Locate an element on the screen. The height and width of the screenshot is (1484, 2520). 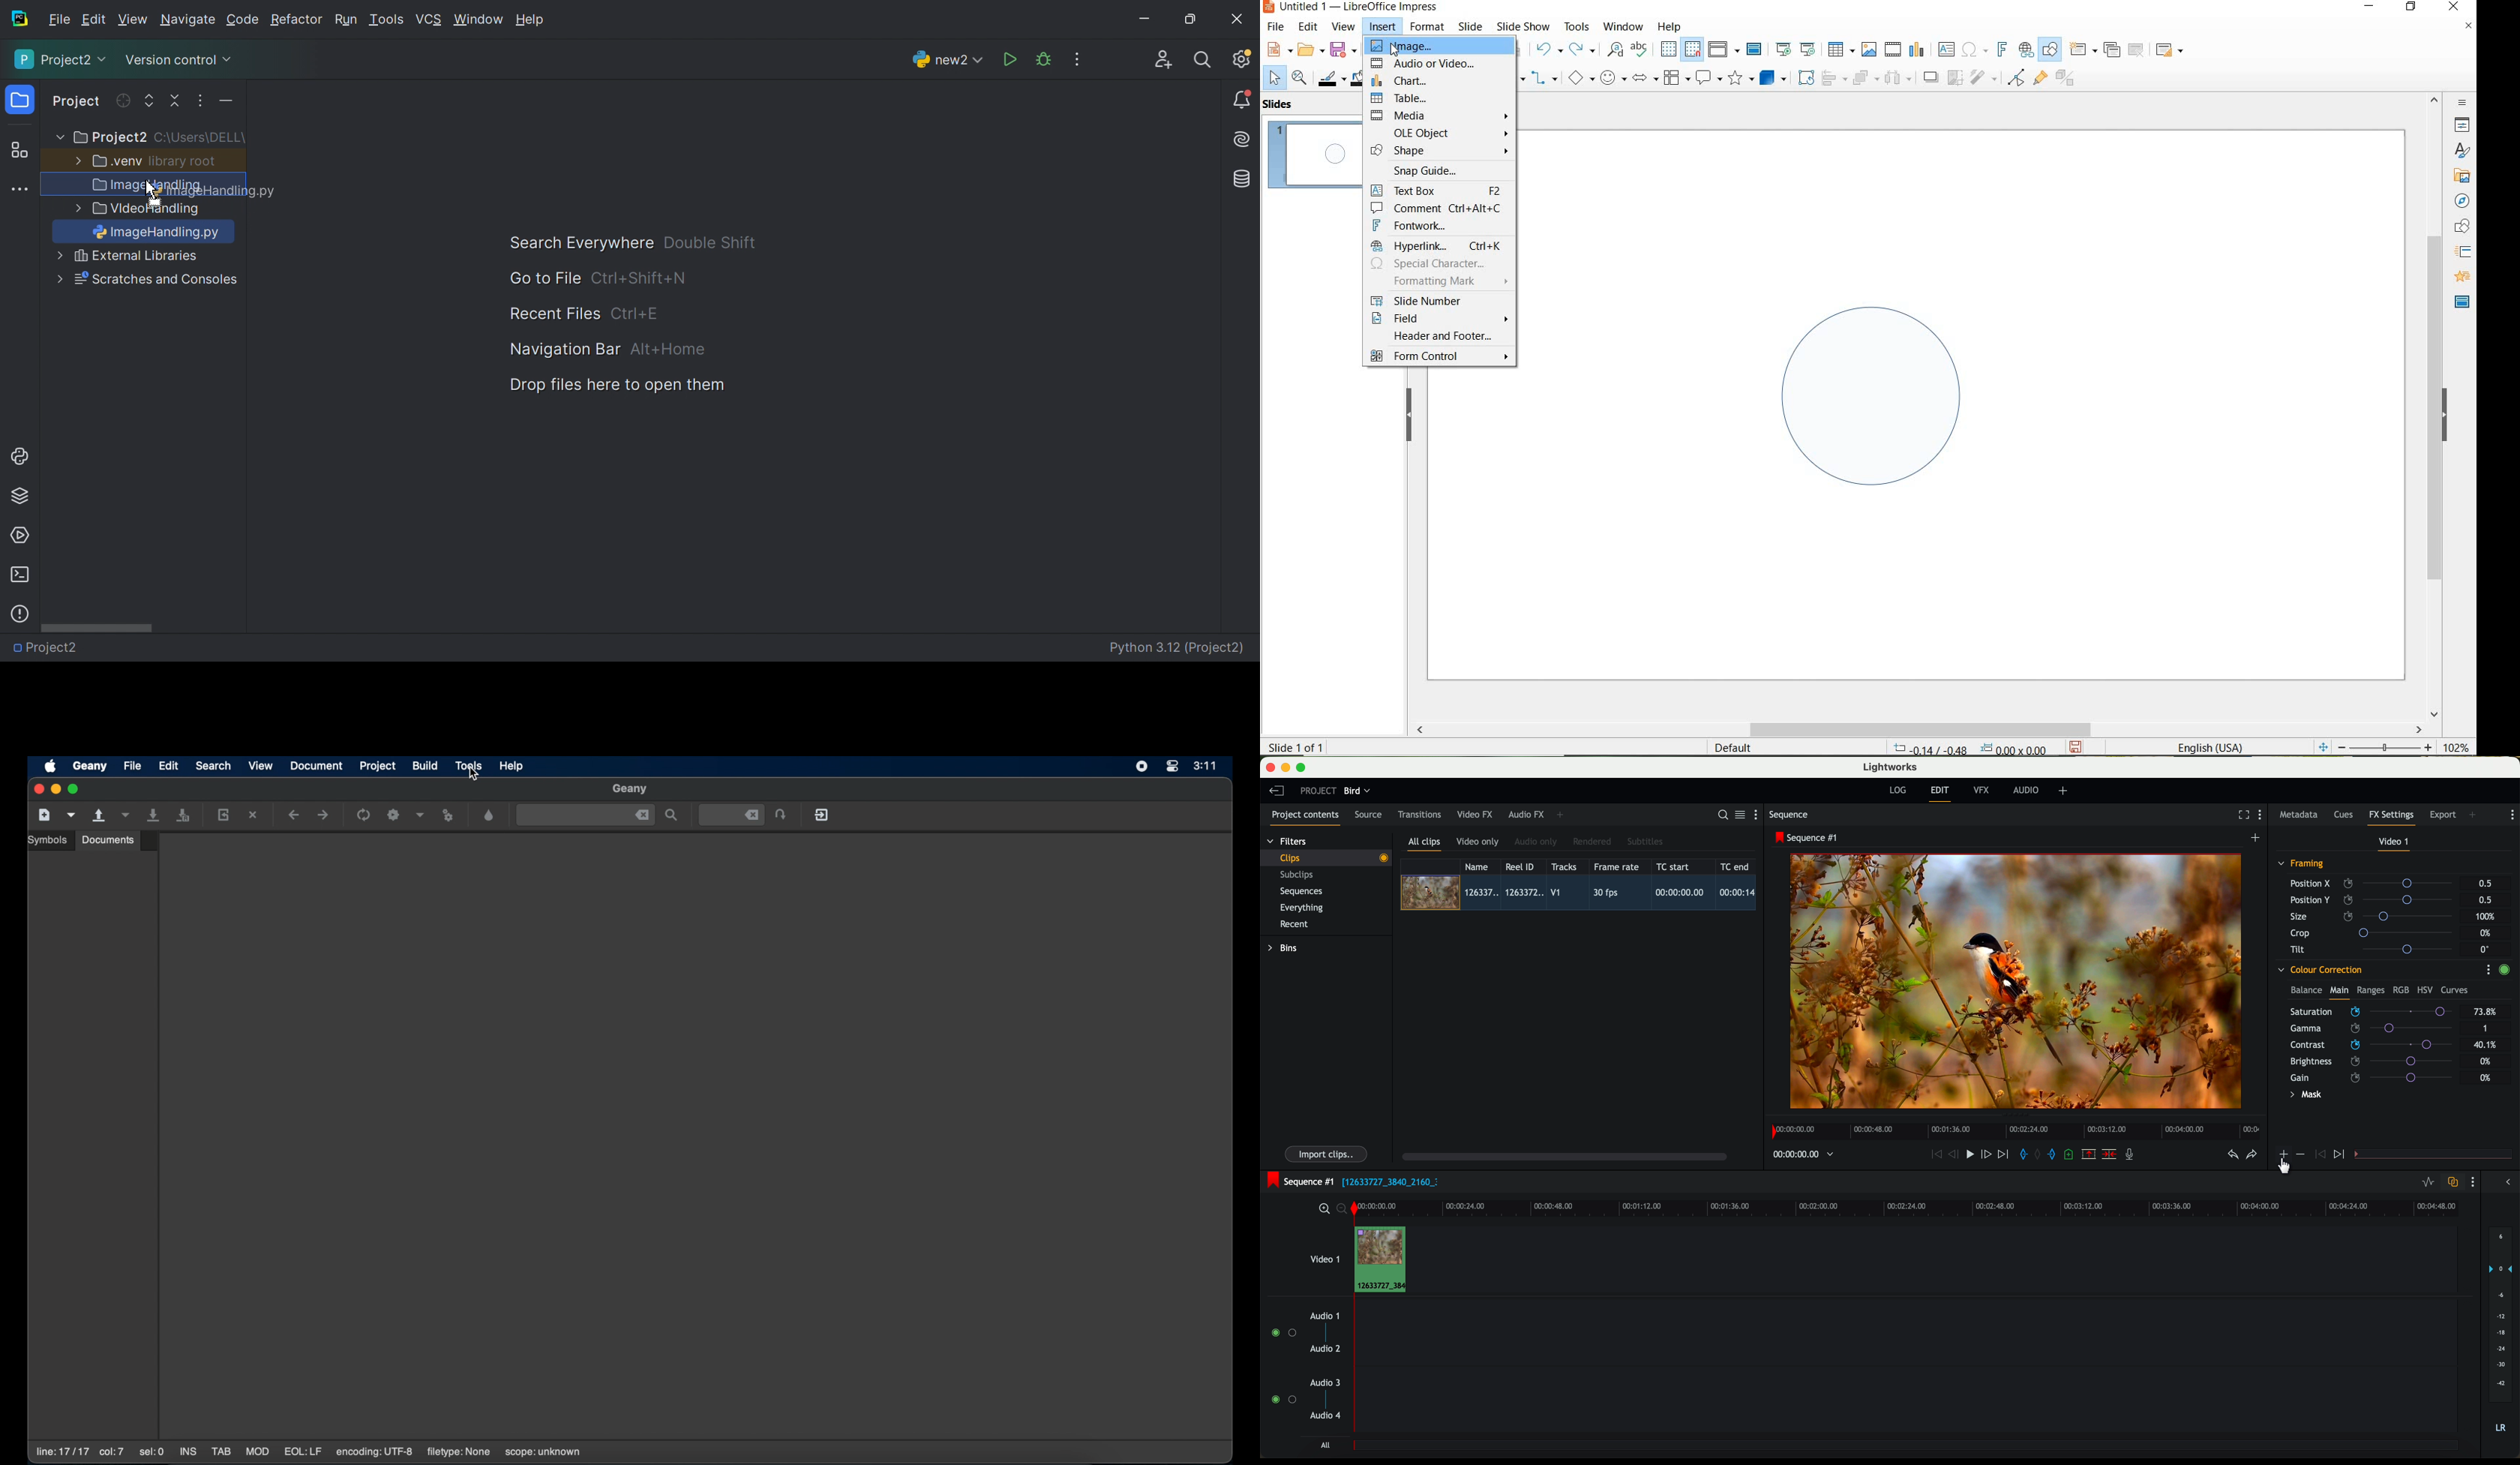
mouse up (saturation) is located at coordinates (2372, 1011).